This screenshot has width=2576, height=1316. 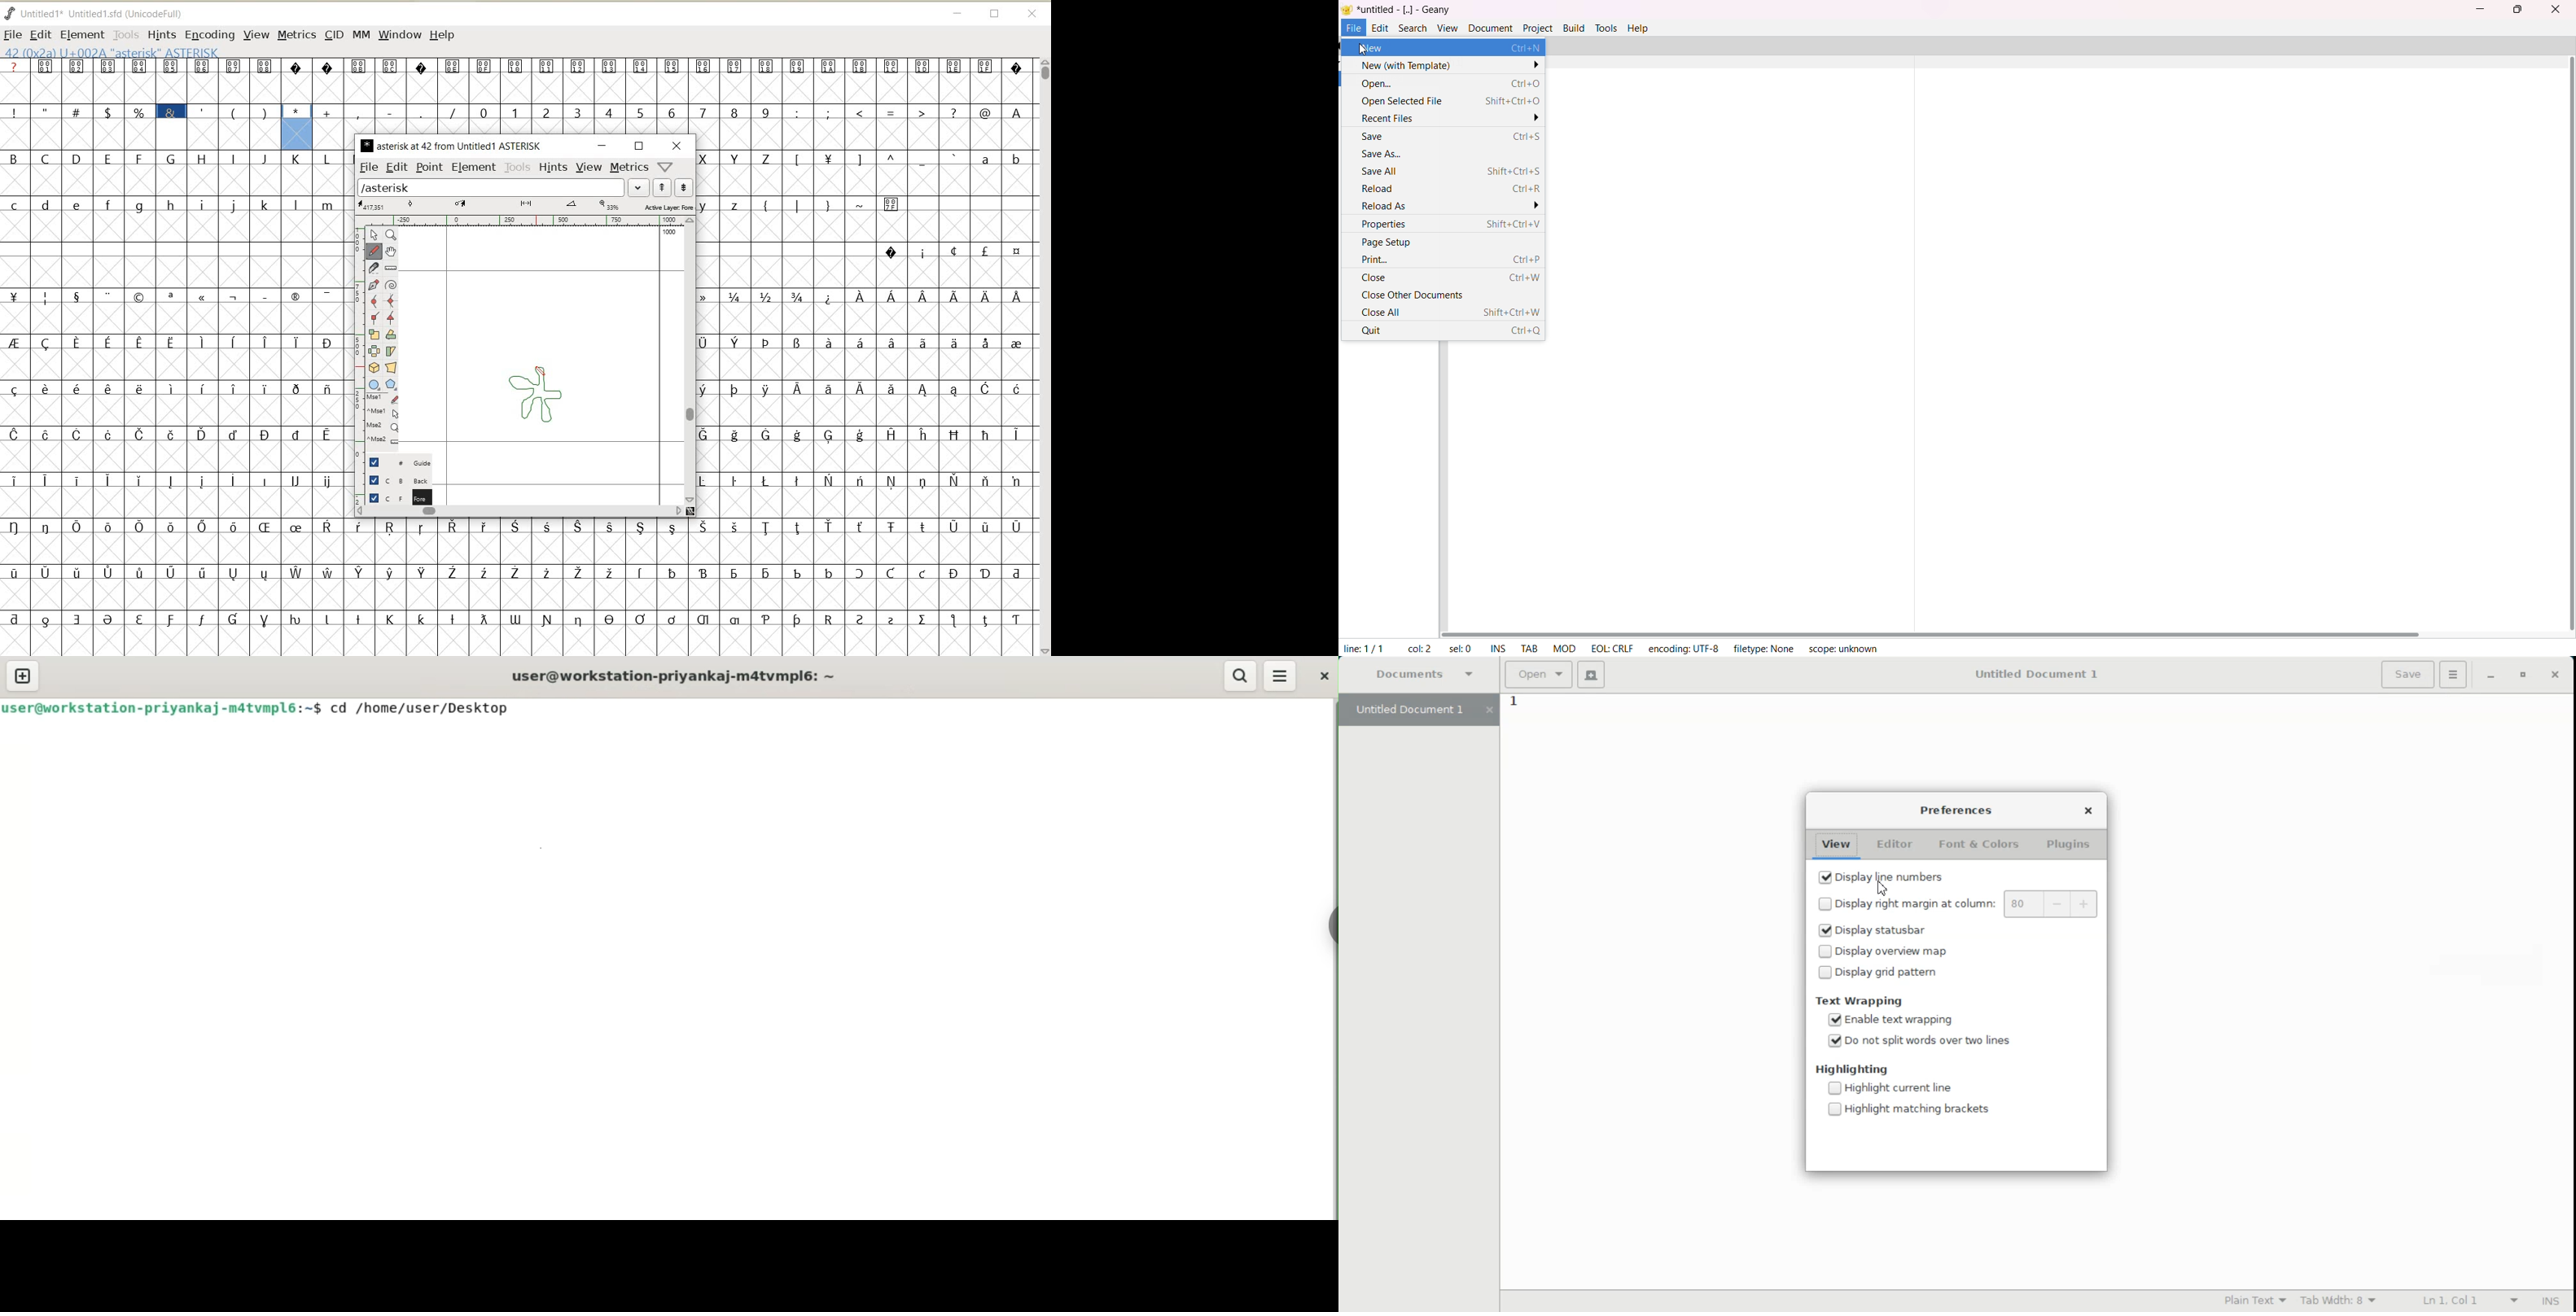 What do you see at coordinates (1347, 9) in the screenshot?
I see `Geany logo` at bounding box center [1347, 9].